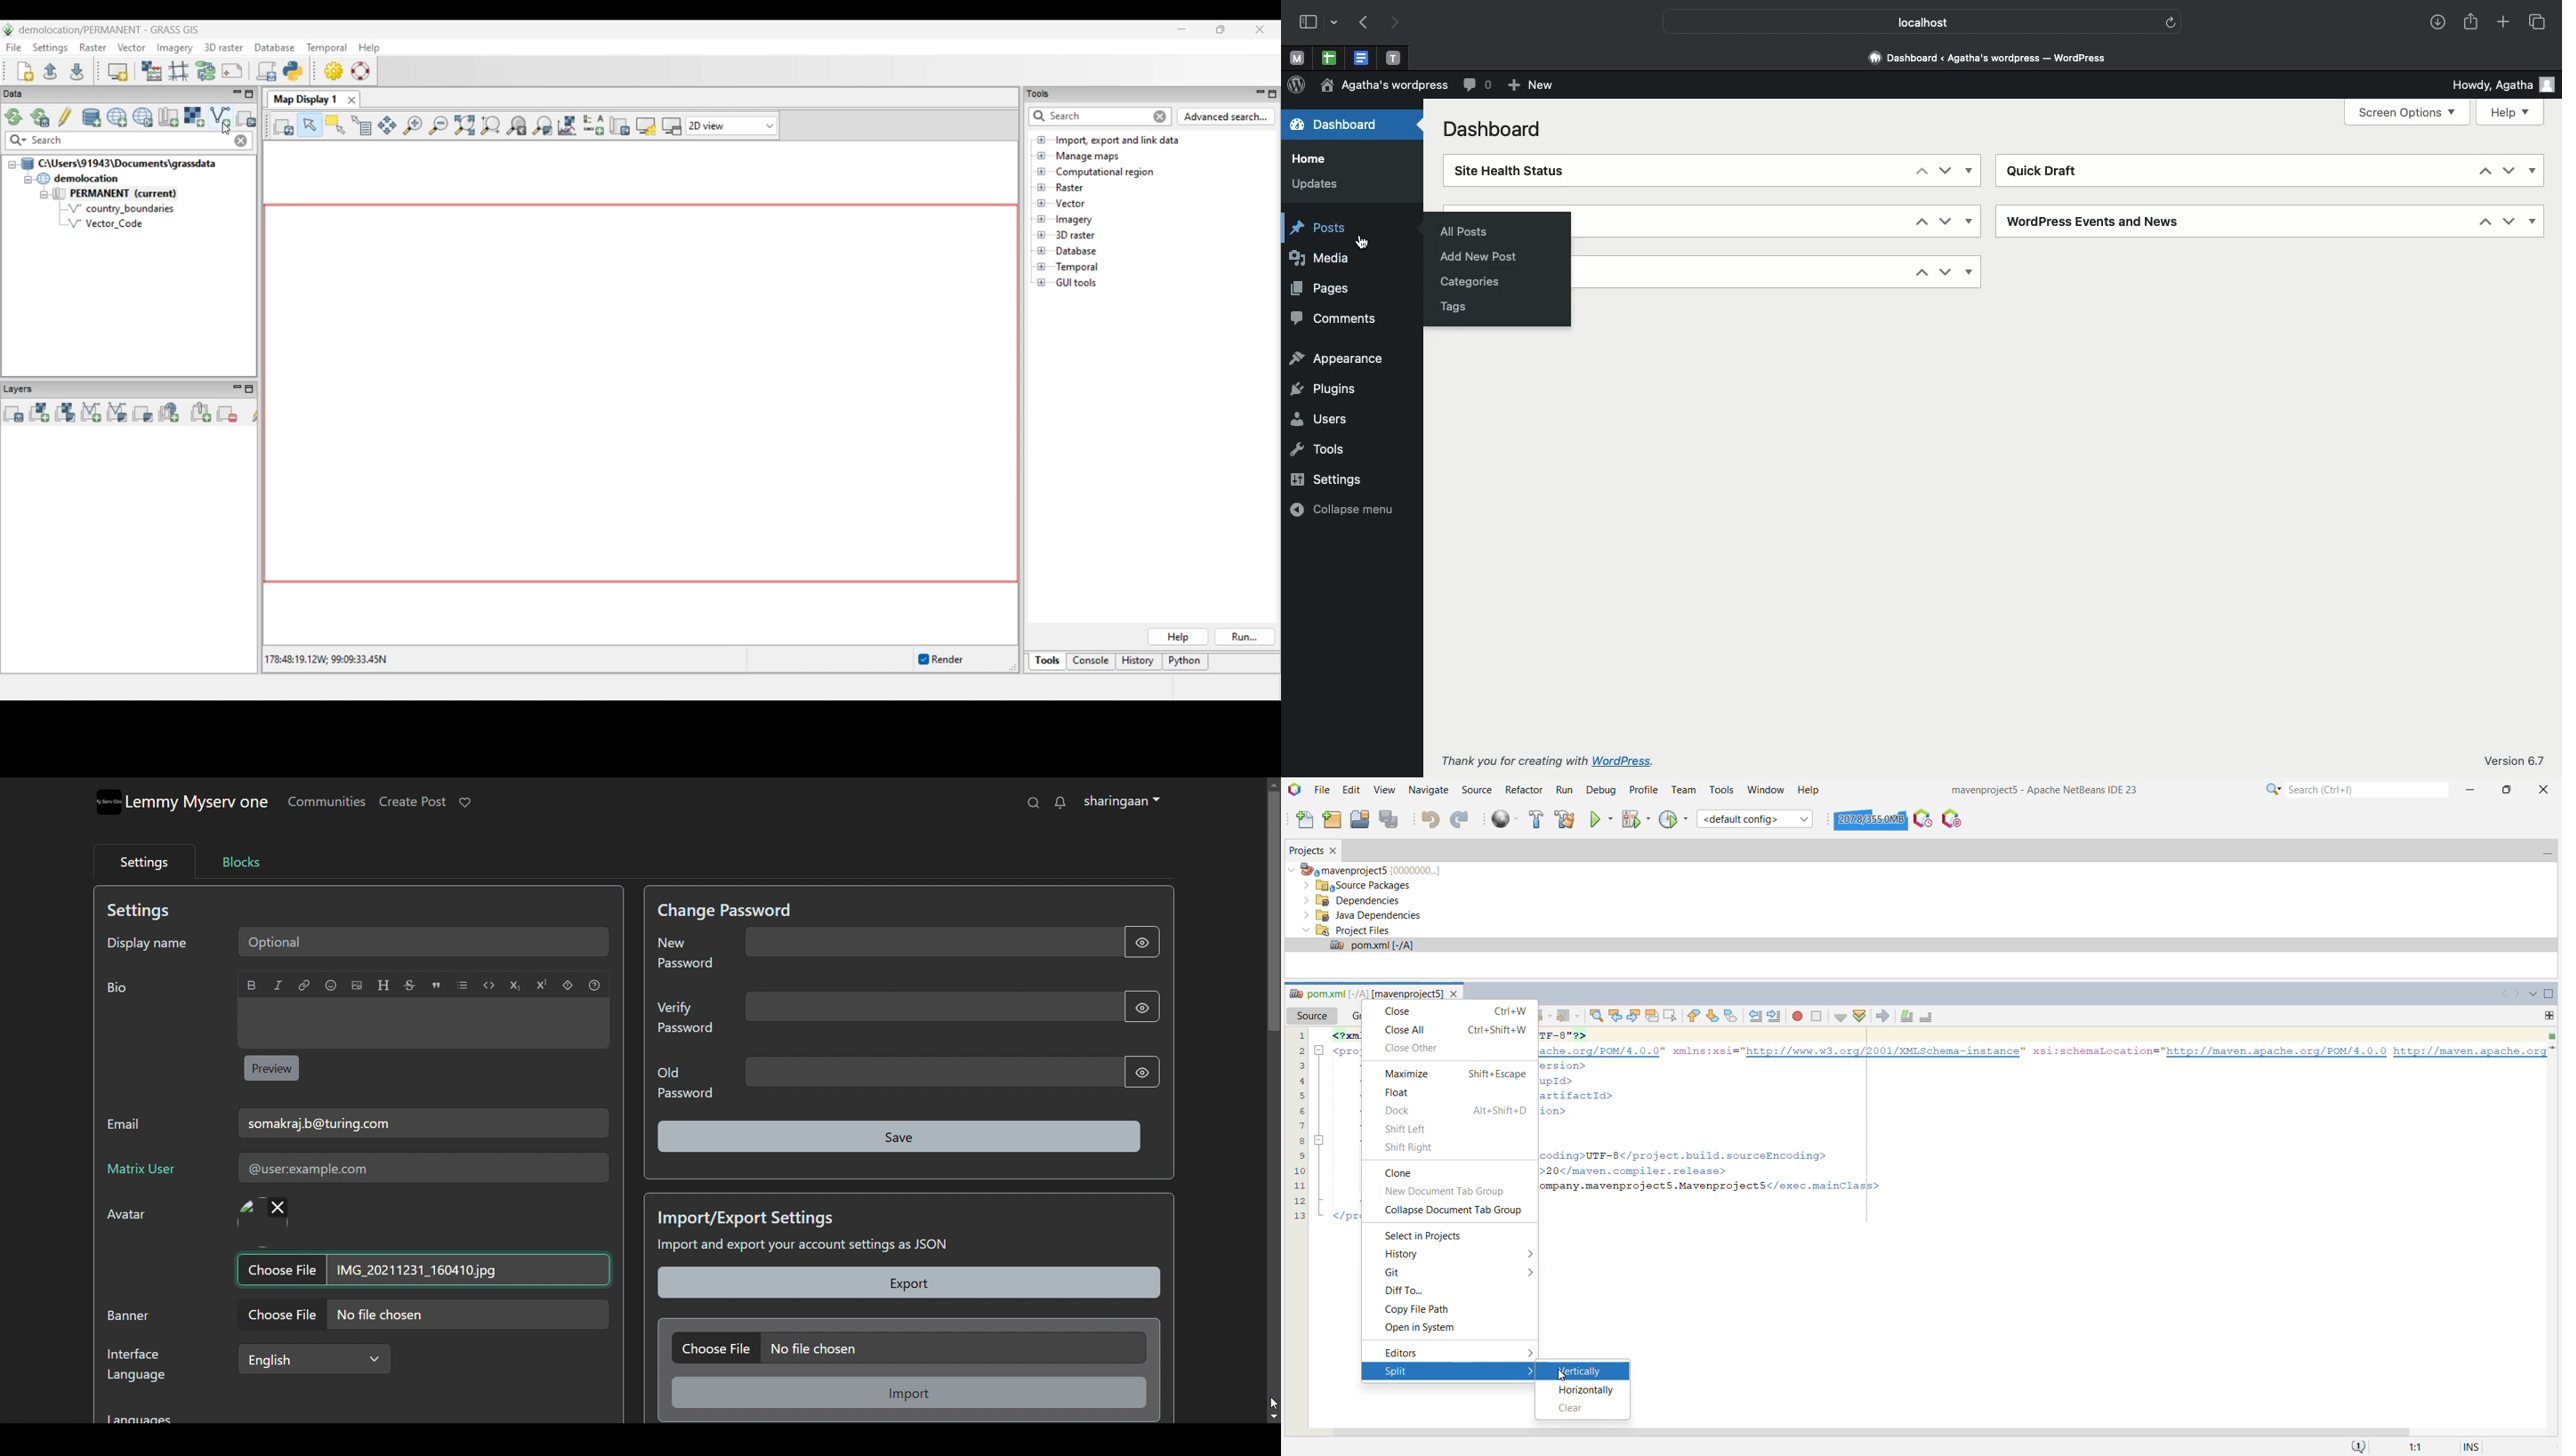 This screenshot has width=2576, height=1456. What do you see at coordinates (1362, 23) in the screenshot?
I see `Previous page` at bounding box center [1362, 23].